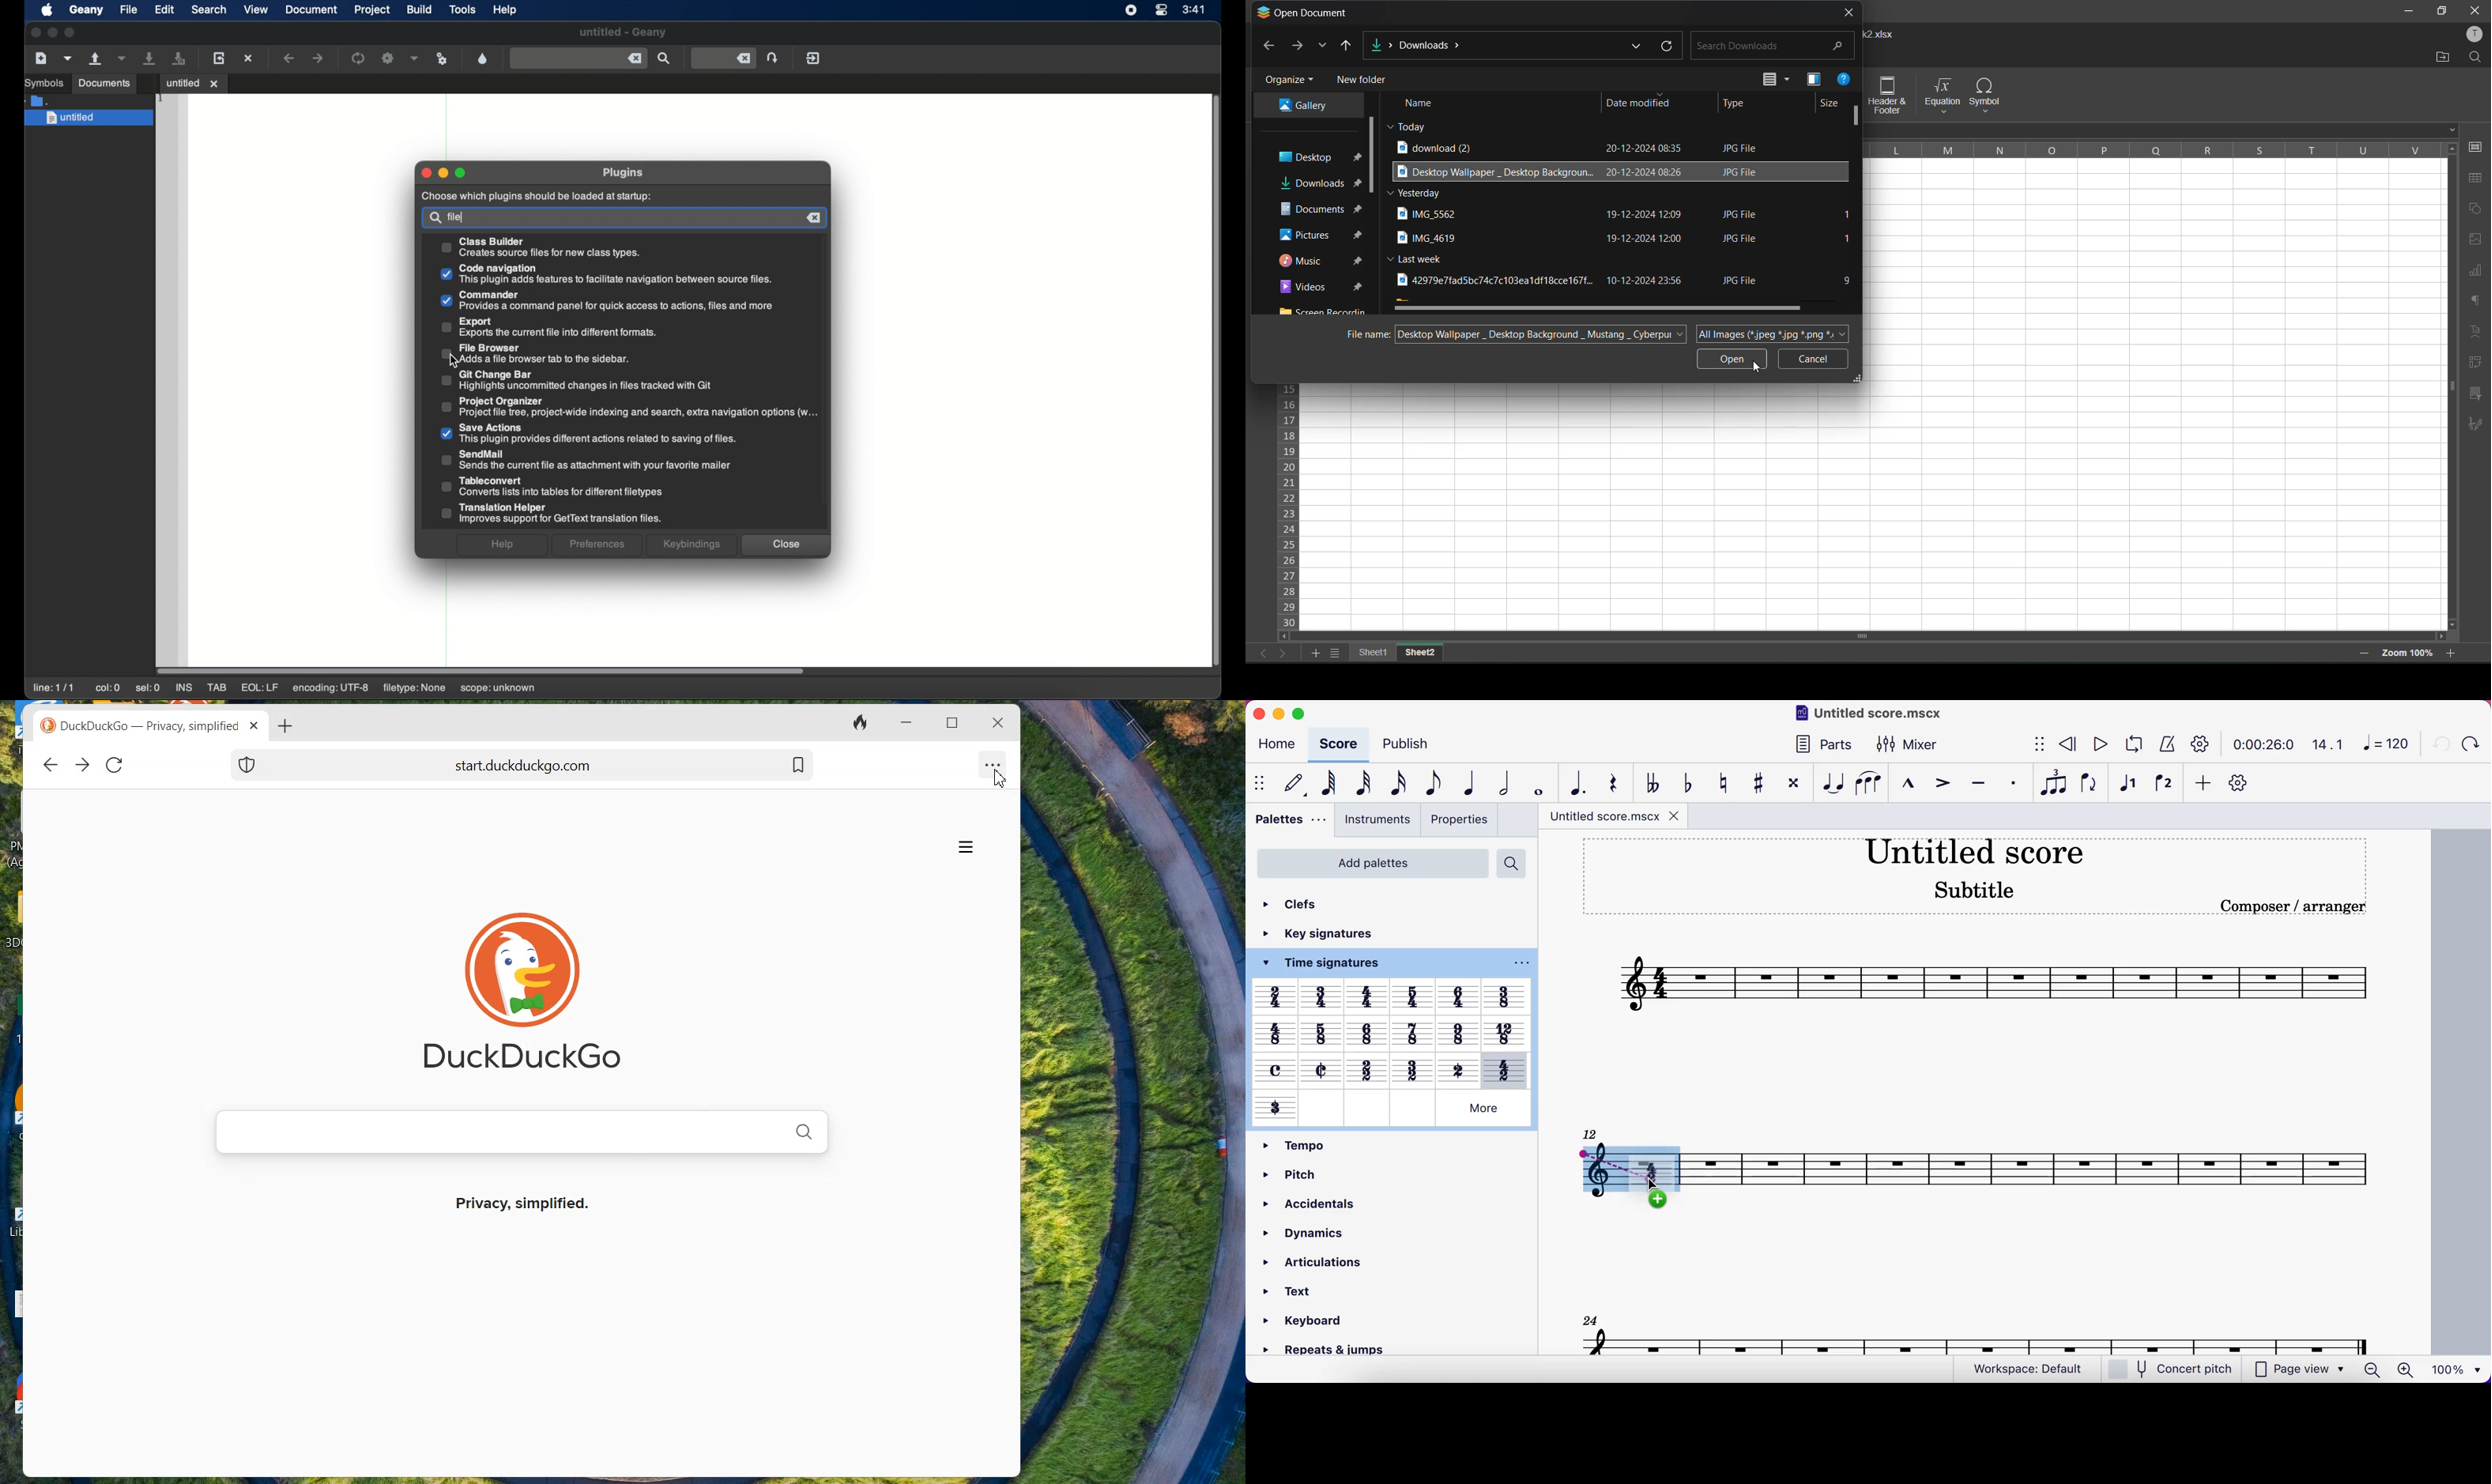 The width and height of the screenshot is (2492, 1484). What do you see at coordinates (1865, 714) in the screenshot?
I see `title` at bounding box center [1865, 714].